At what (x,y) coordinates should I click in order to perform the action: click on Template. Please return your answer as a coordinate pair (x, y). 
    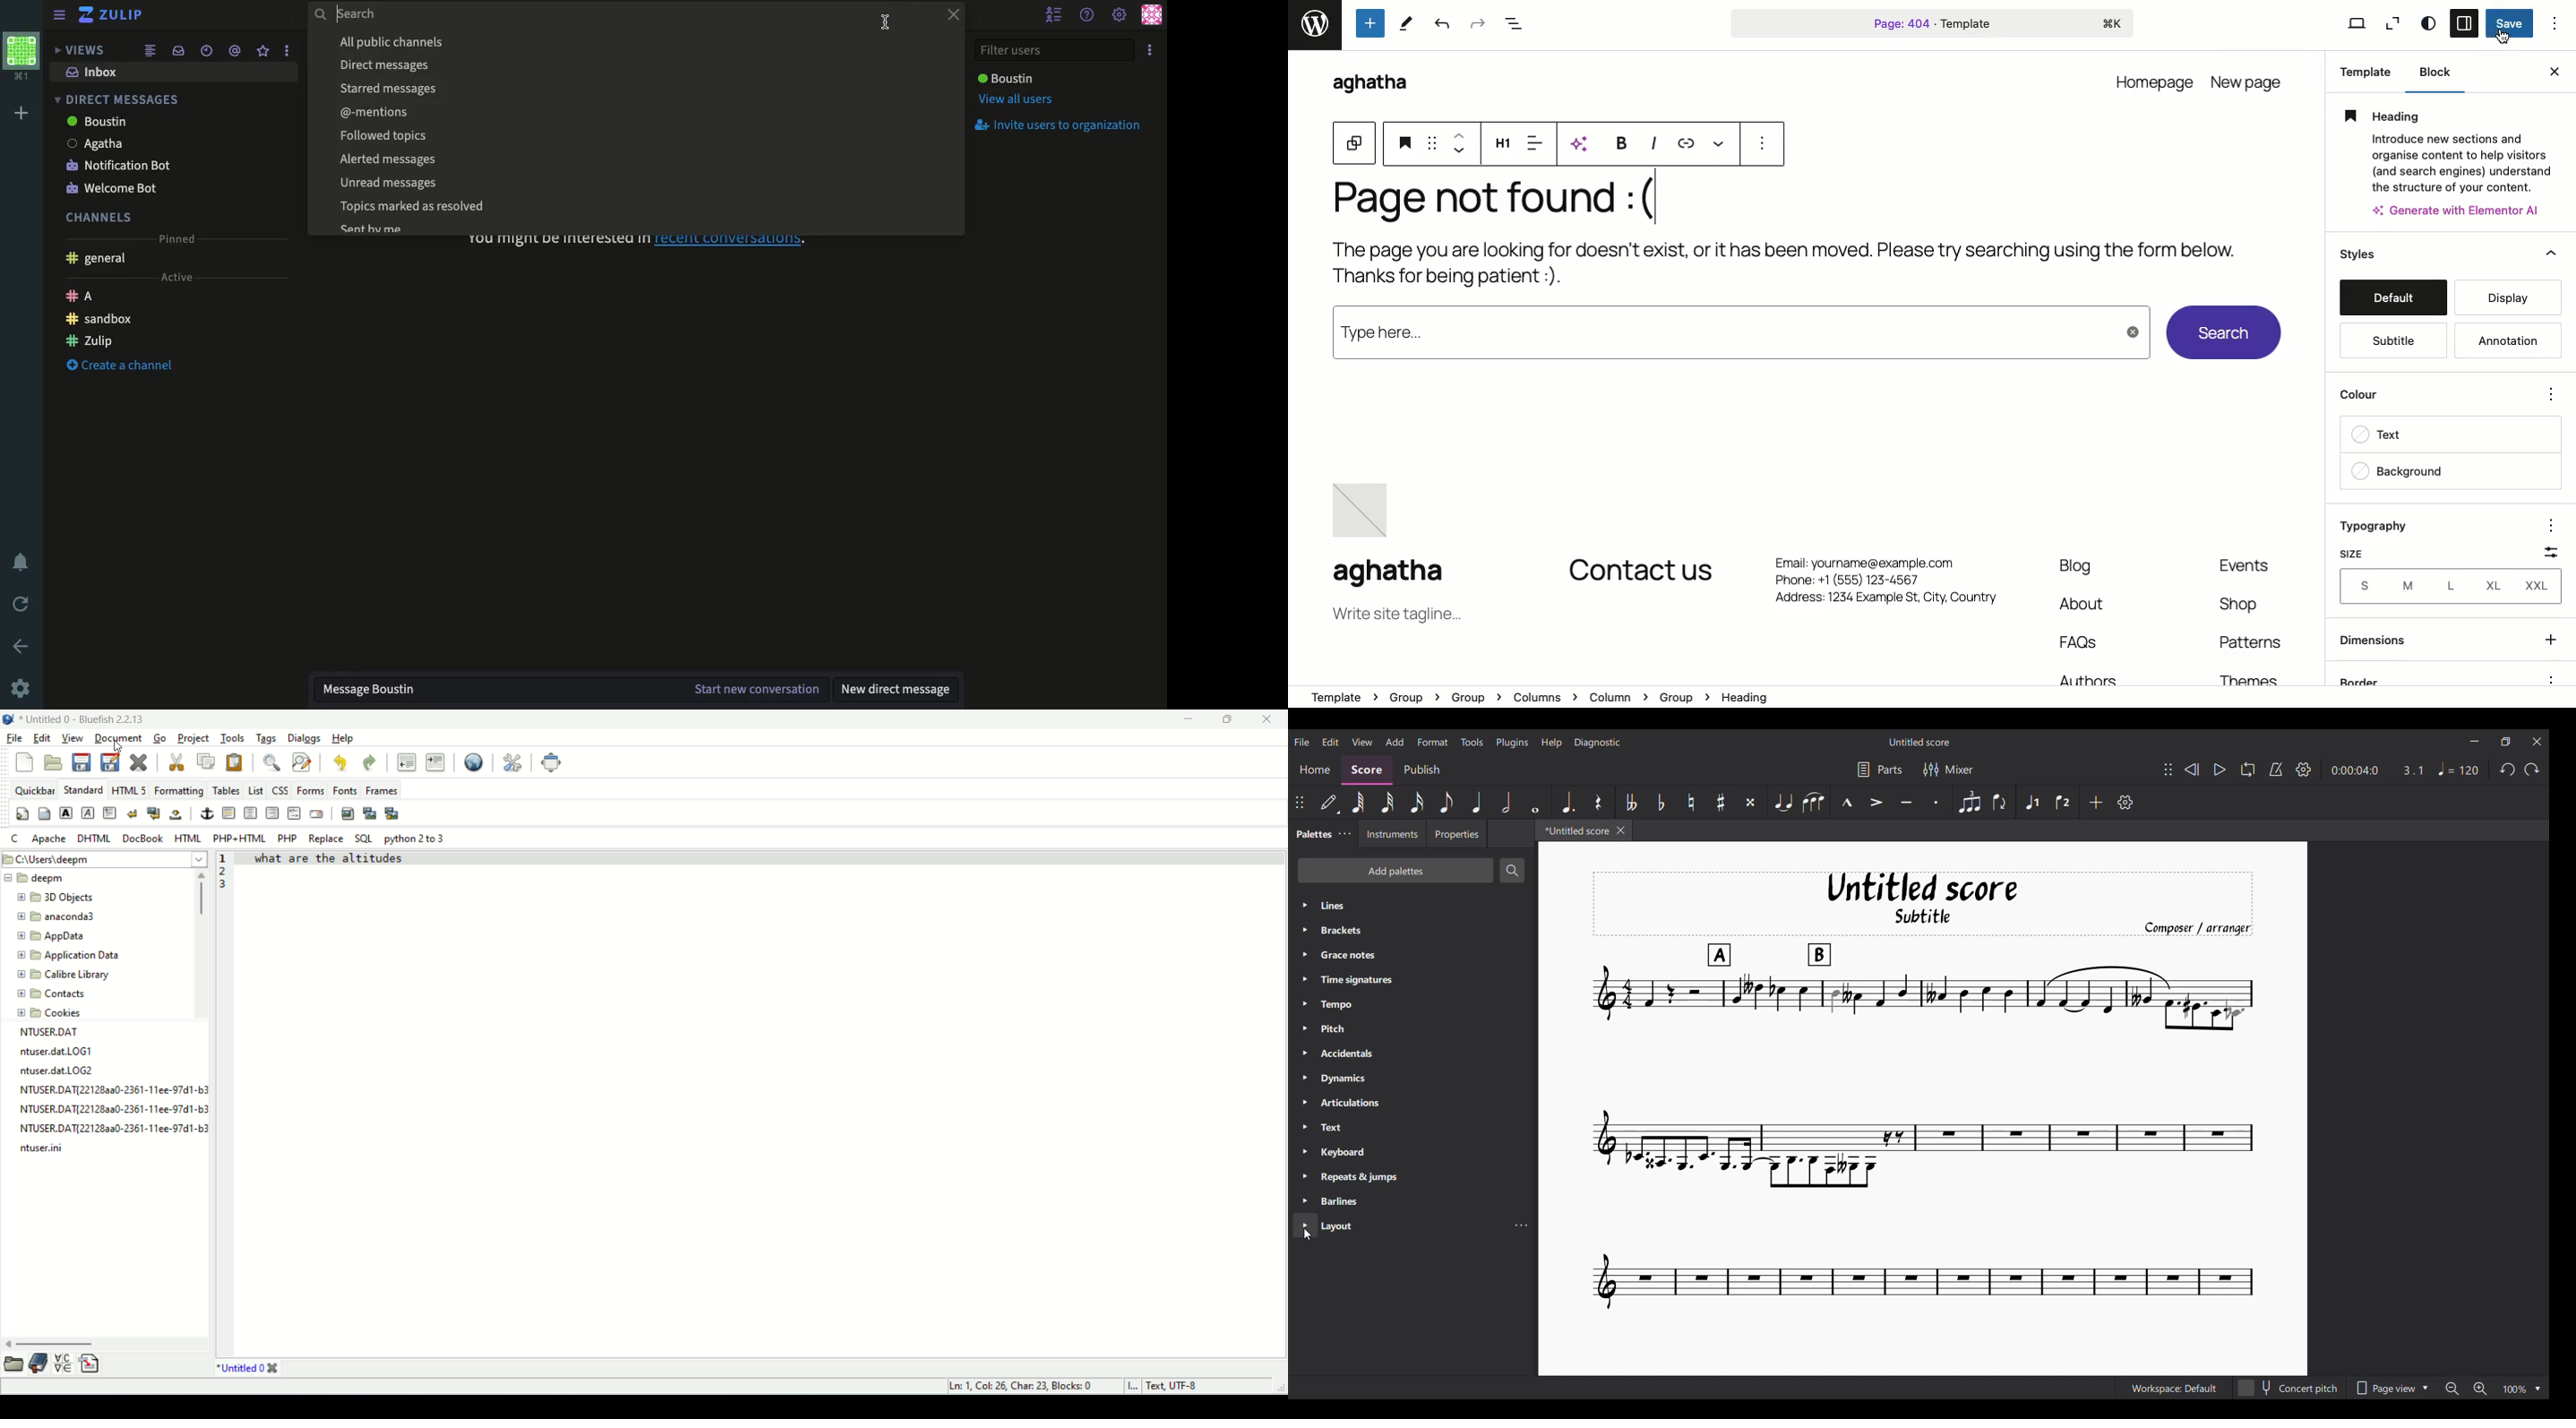
    Looking at the image, I should click on (2360, 71).